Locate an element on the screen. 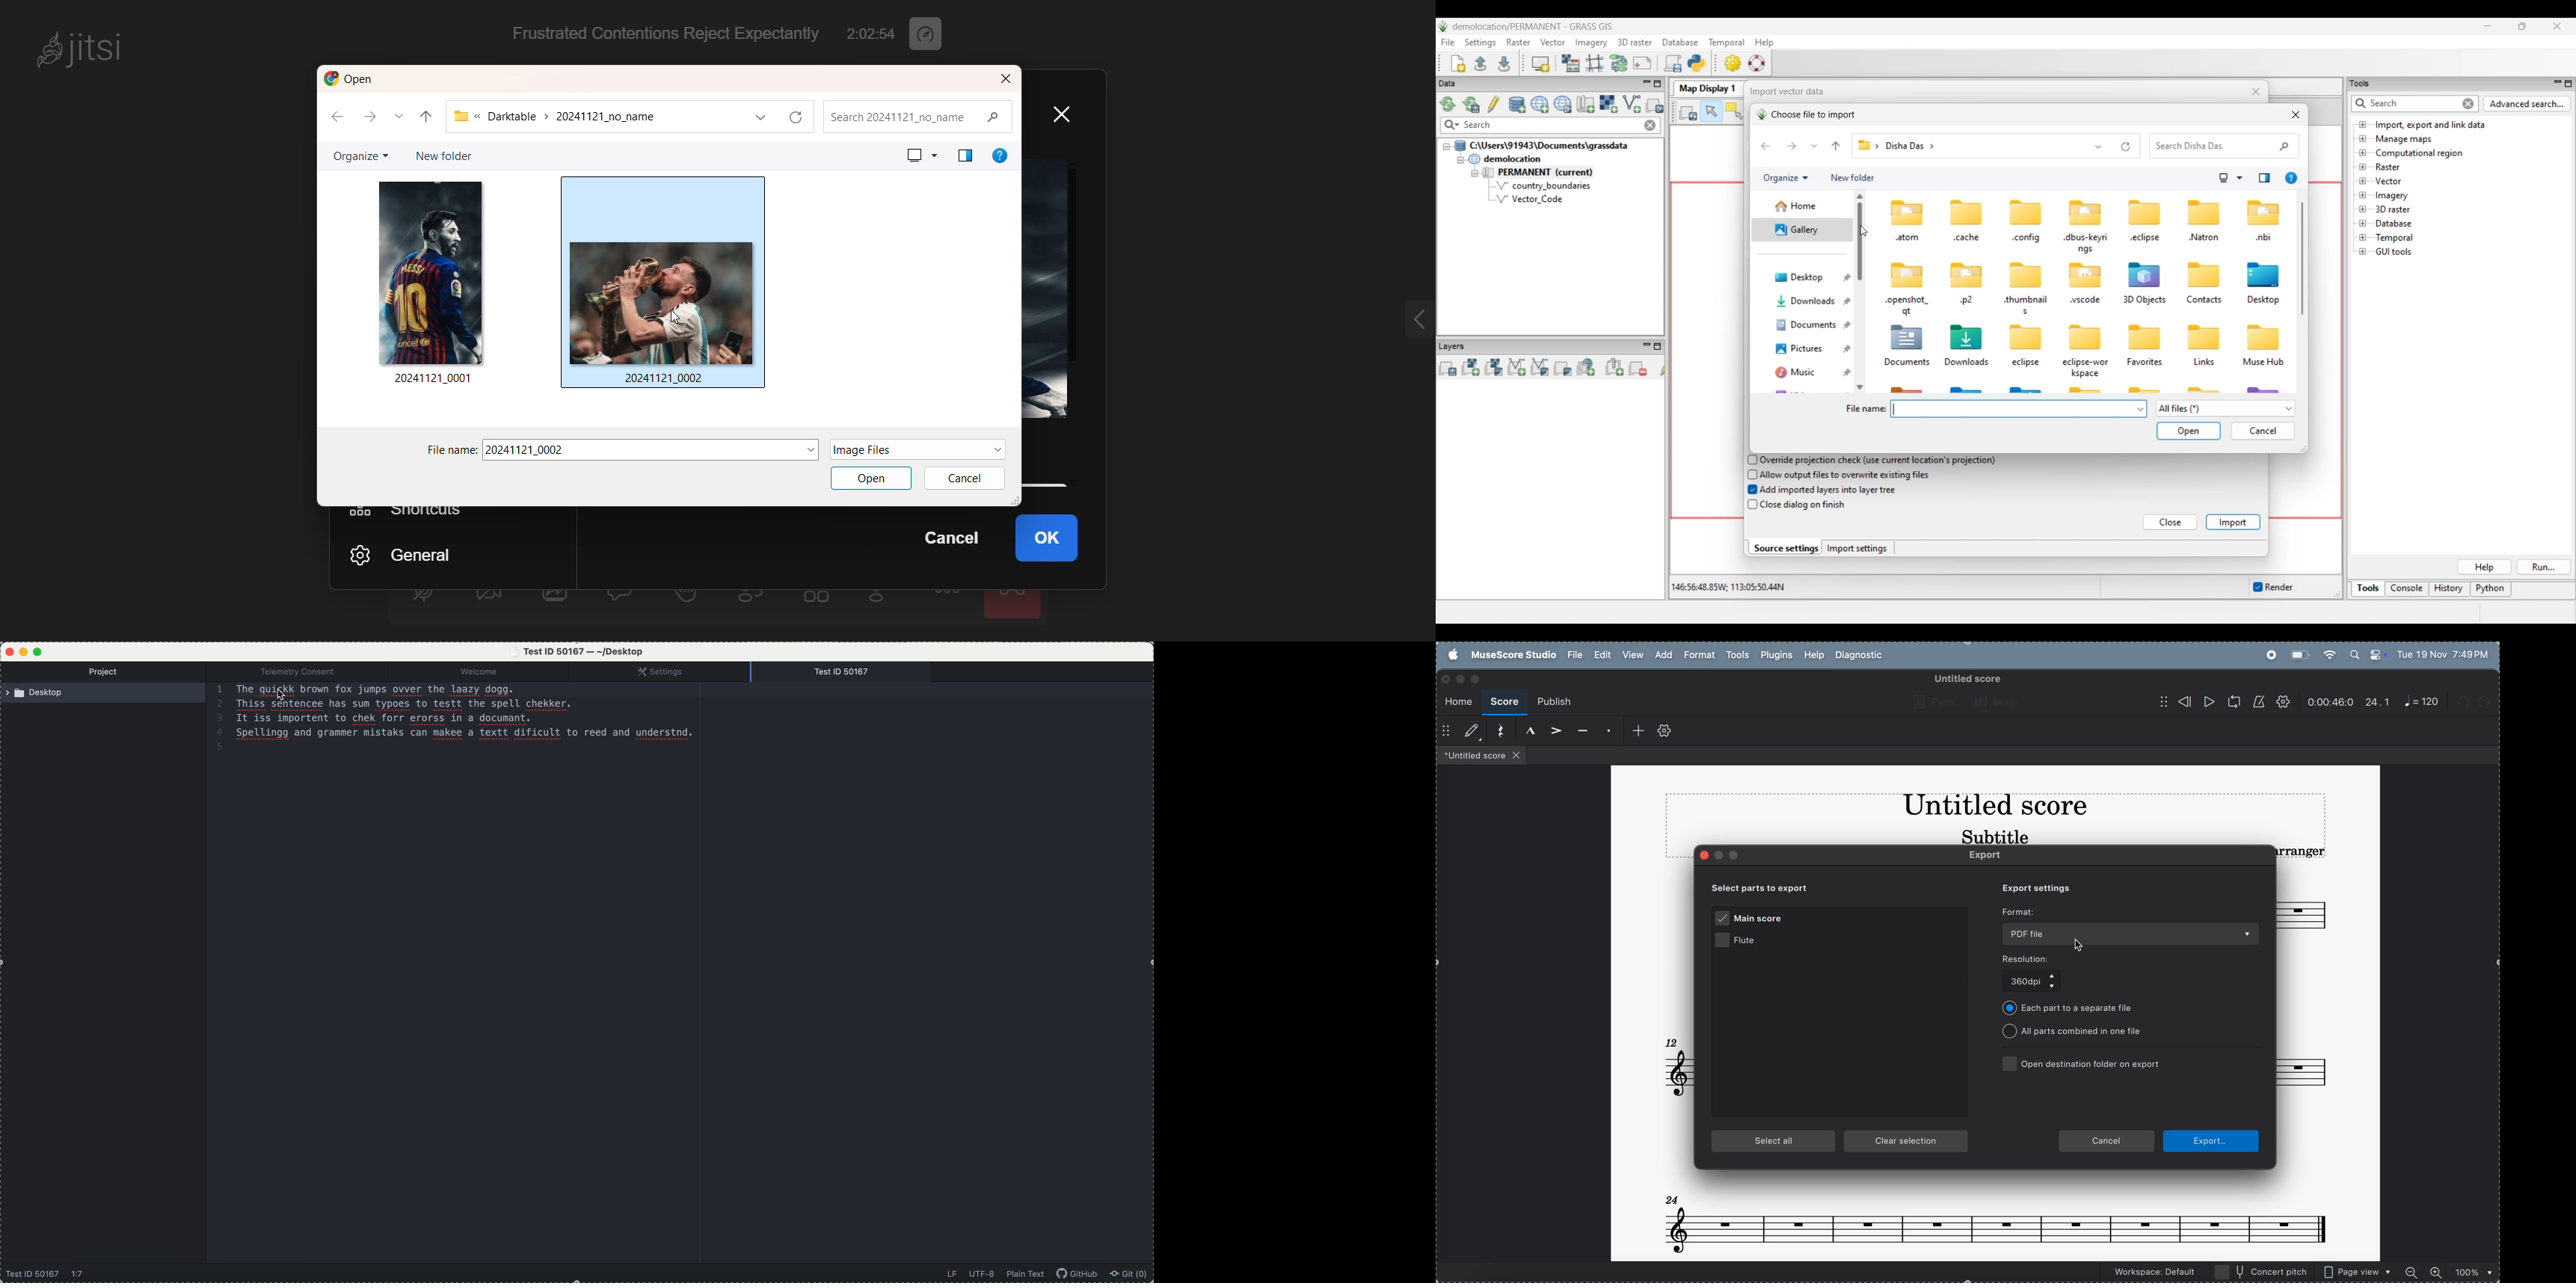 The width and height of the screenshot is (2576, 1288). file type is located at coordinates (894, 449).